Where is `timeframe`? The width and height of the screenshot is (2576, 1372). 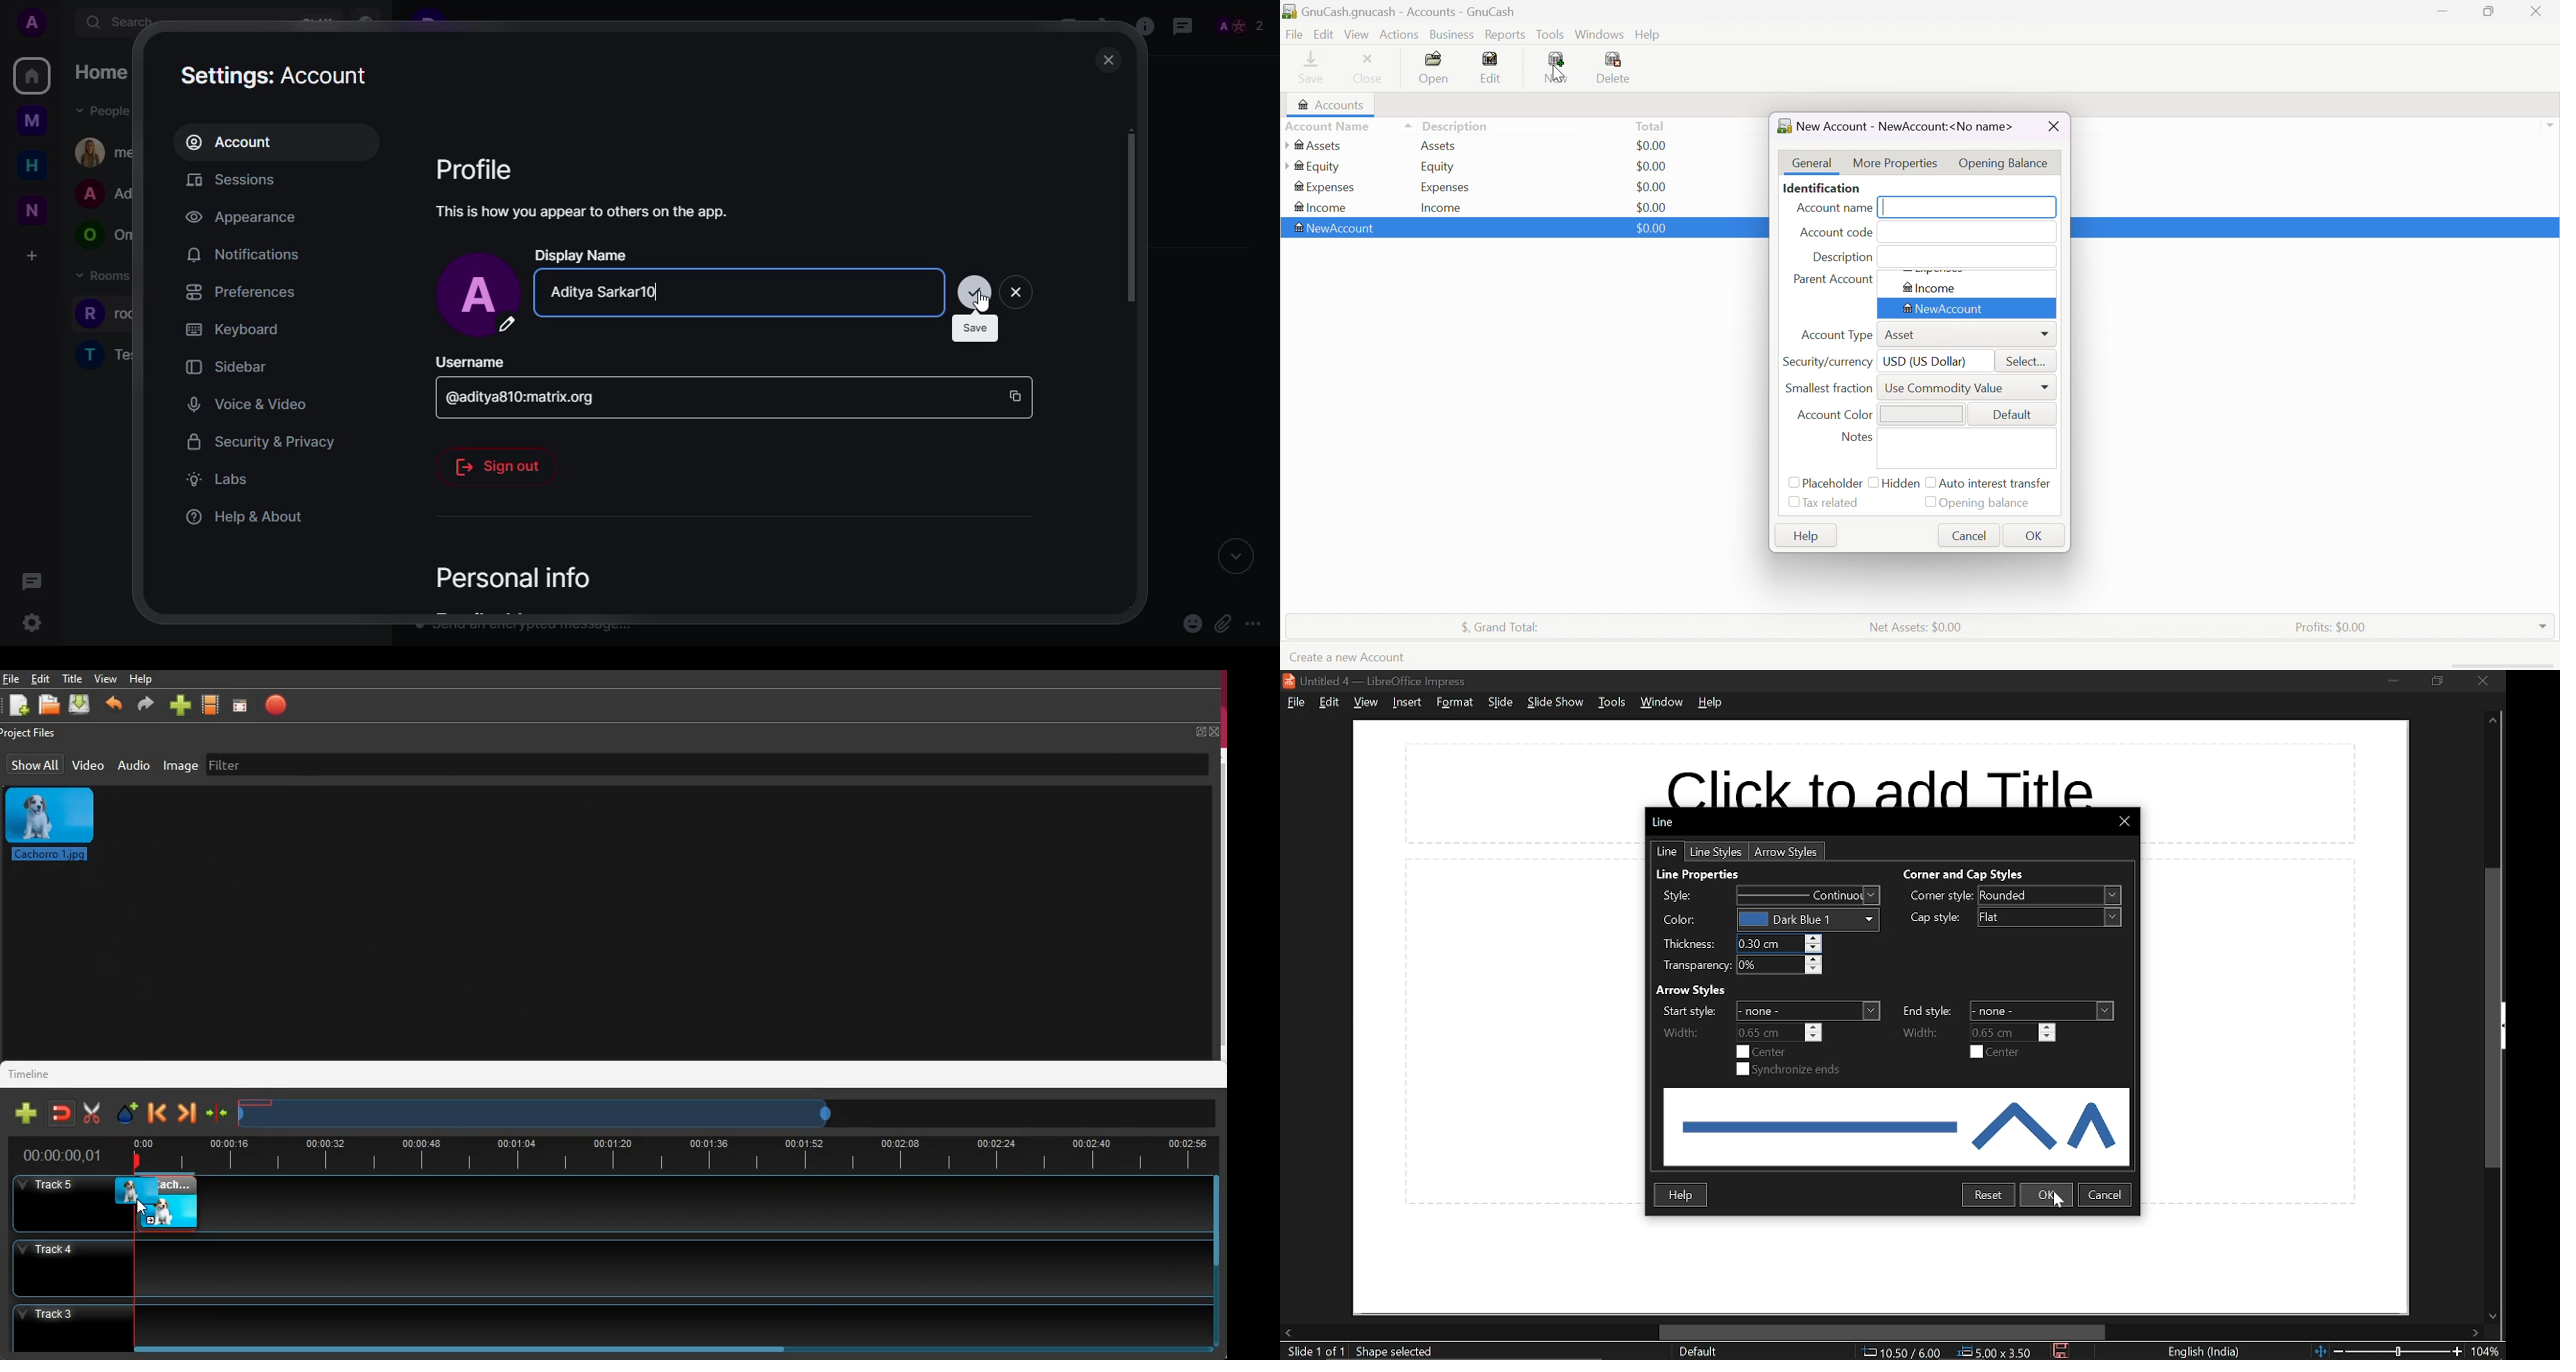 timeframe is located at coordinates (548, 1115).